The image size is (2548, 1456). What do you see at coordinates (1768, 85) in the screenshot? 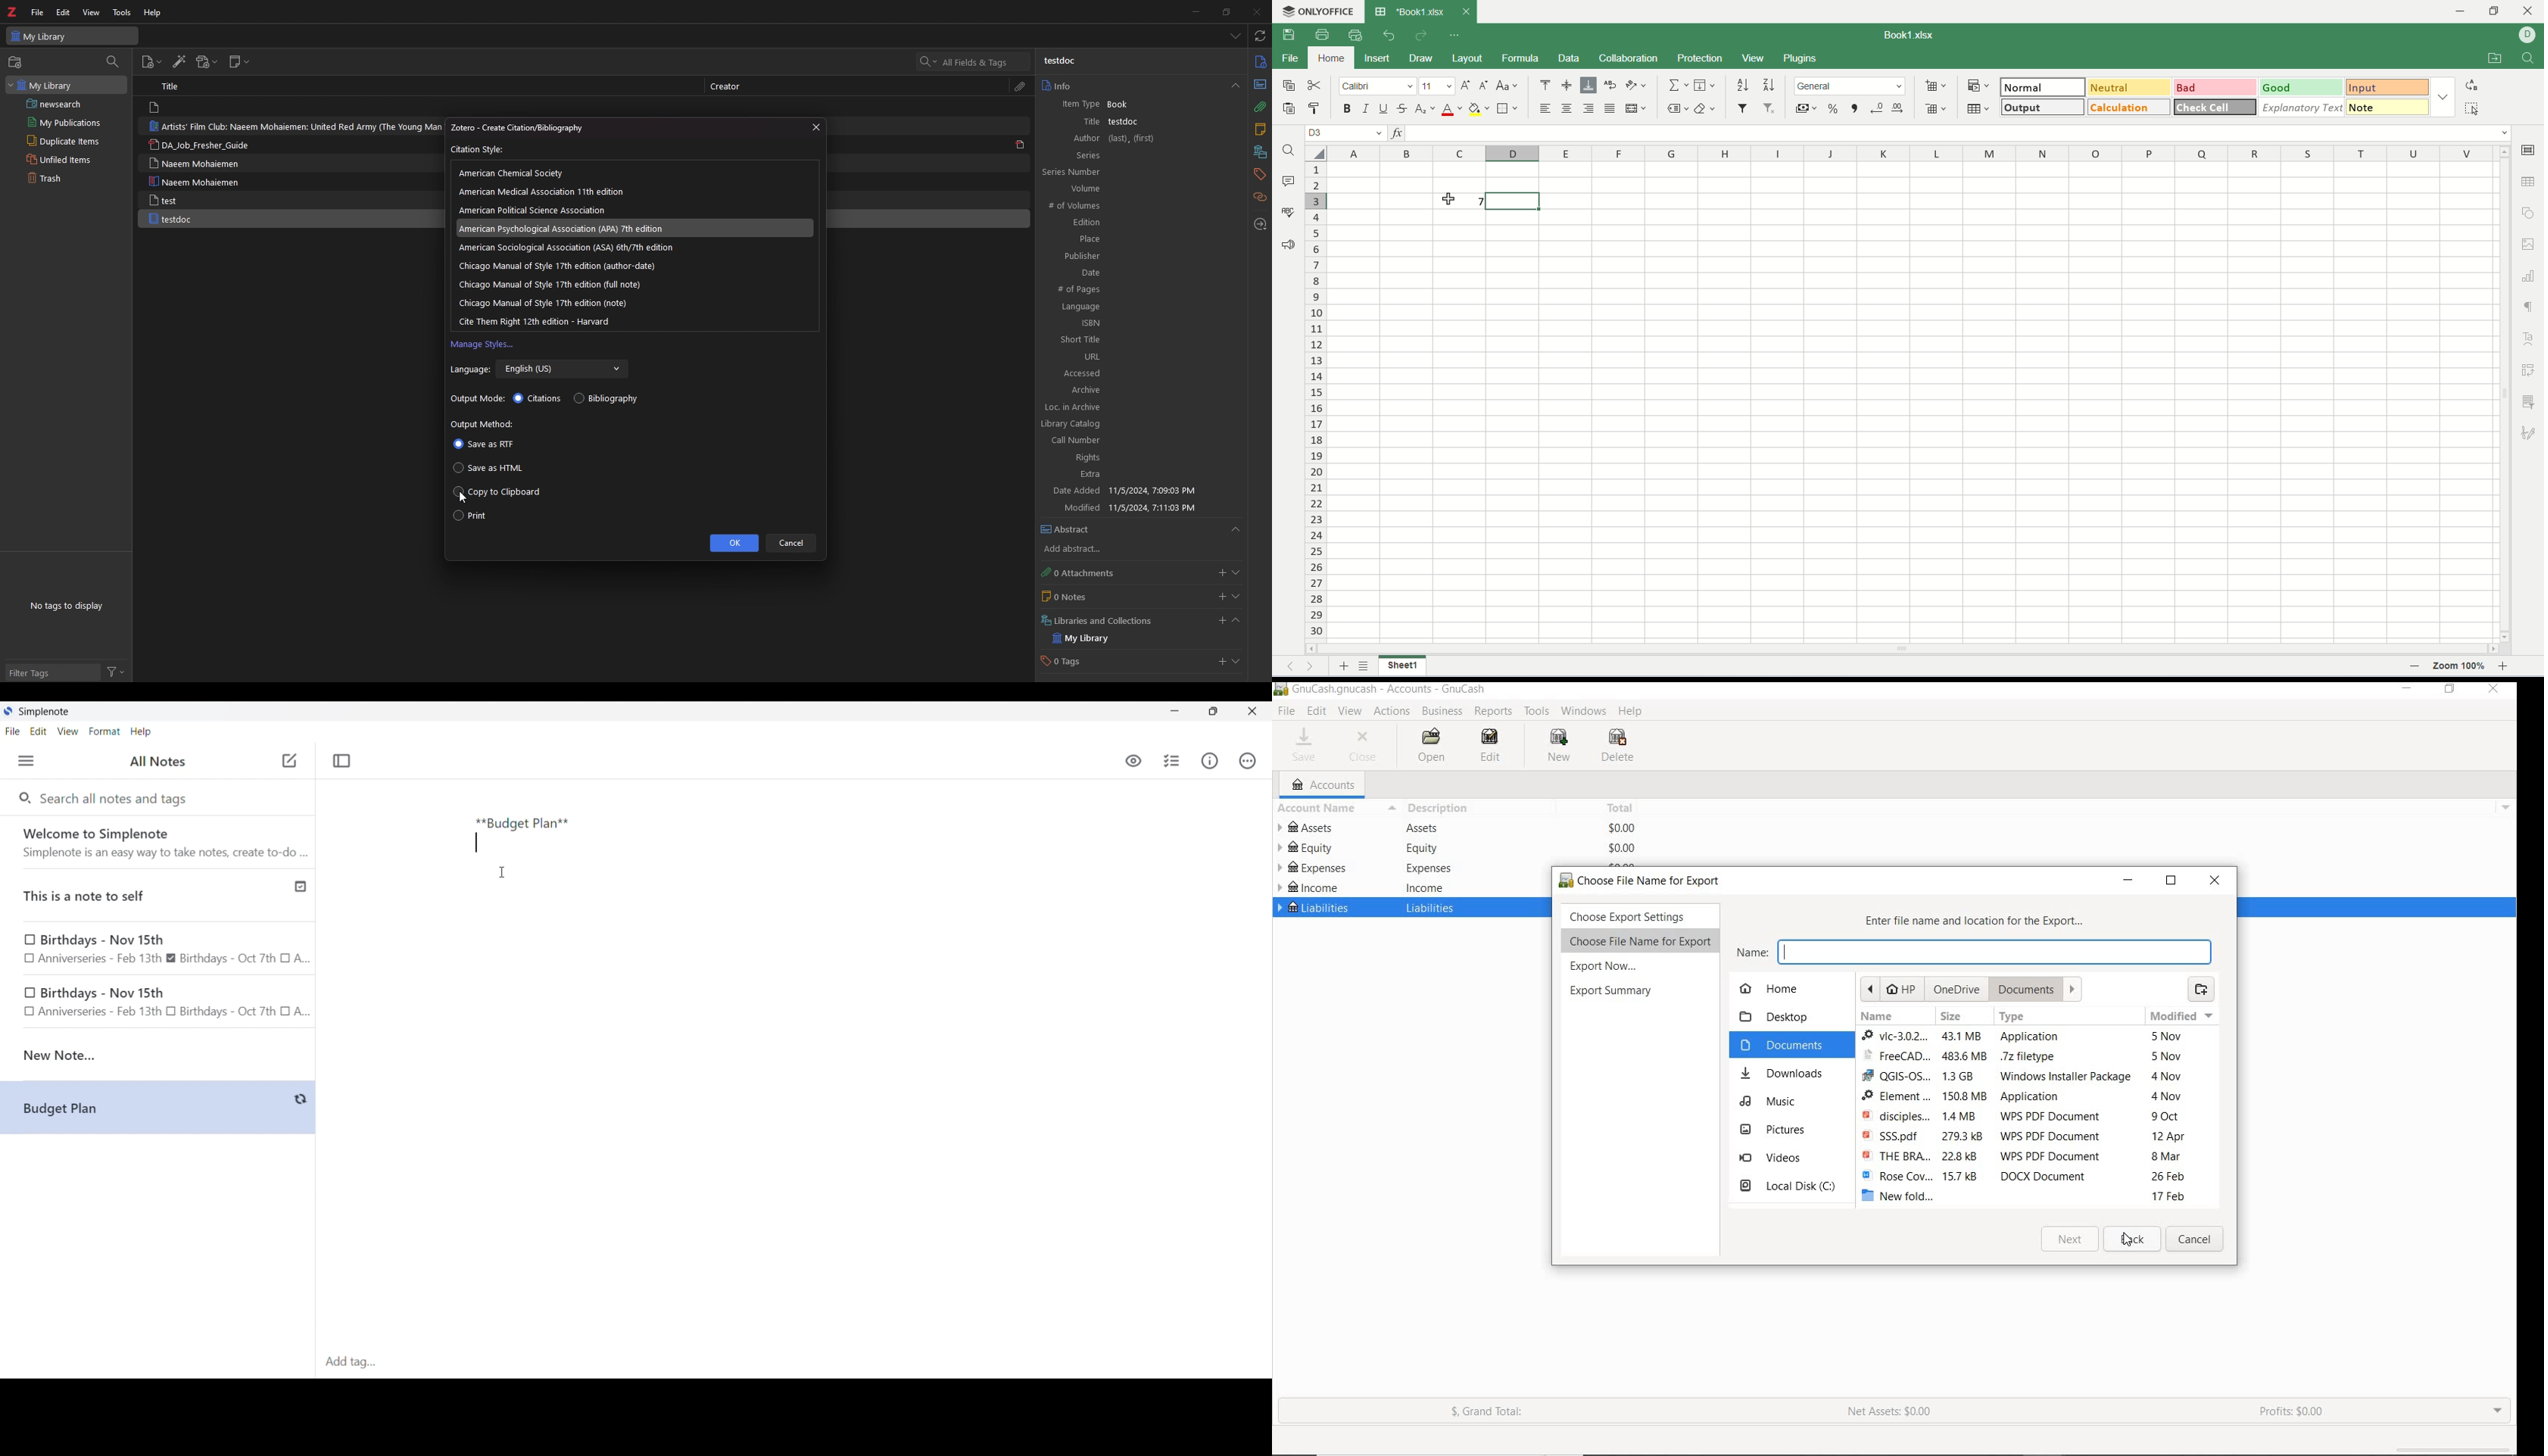
I see `sort descending` at bounding box center [1768, 85].